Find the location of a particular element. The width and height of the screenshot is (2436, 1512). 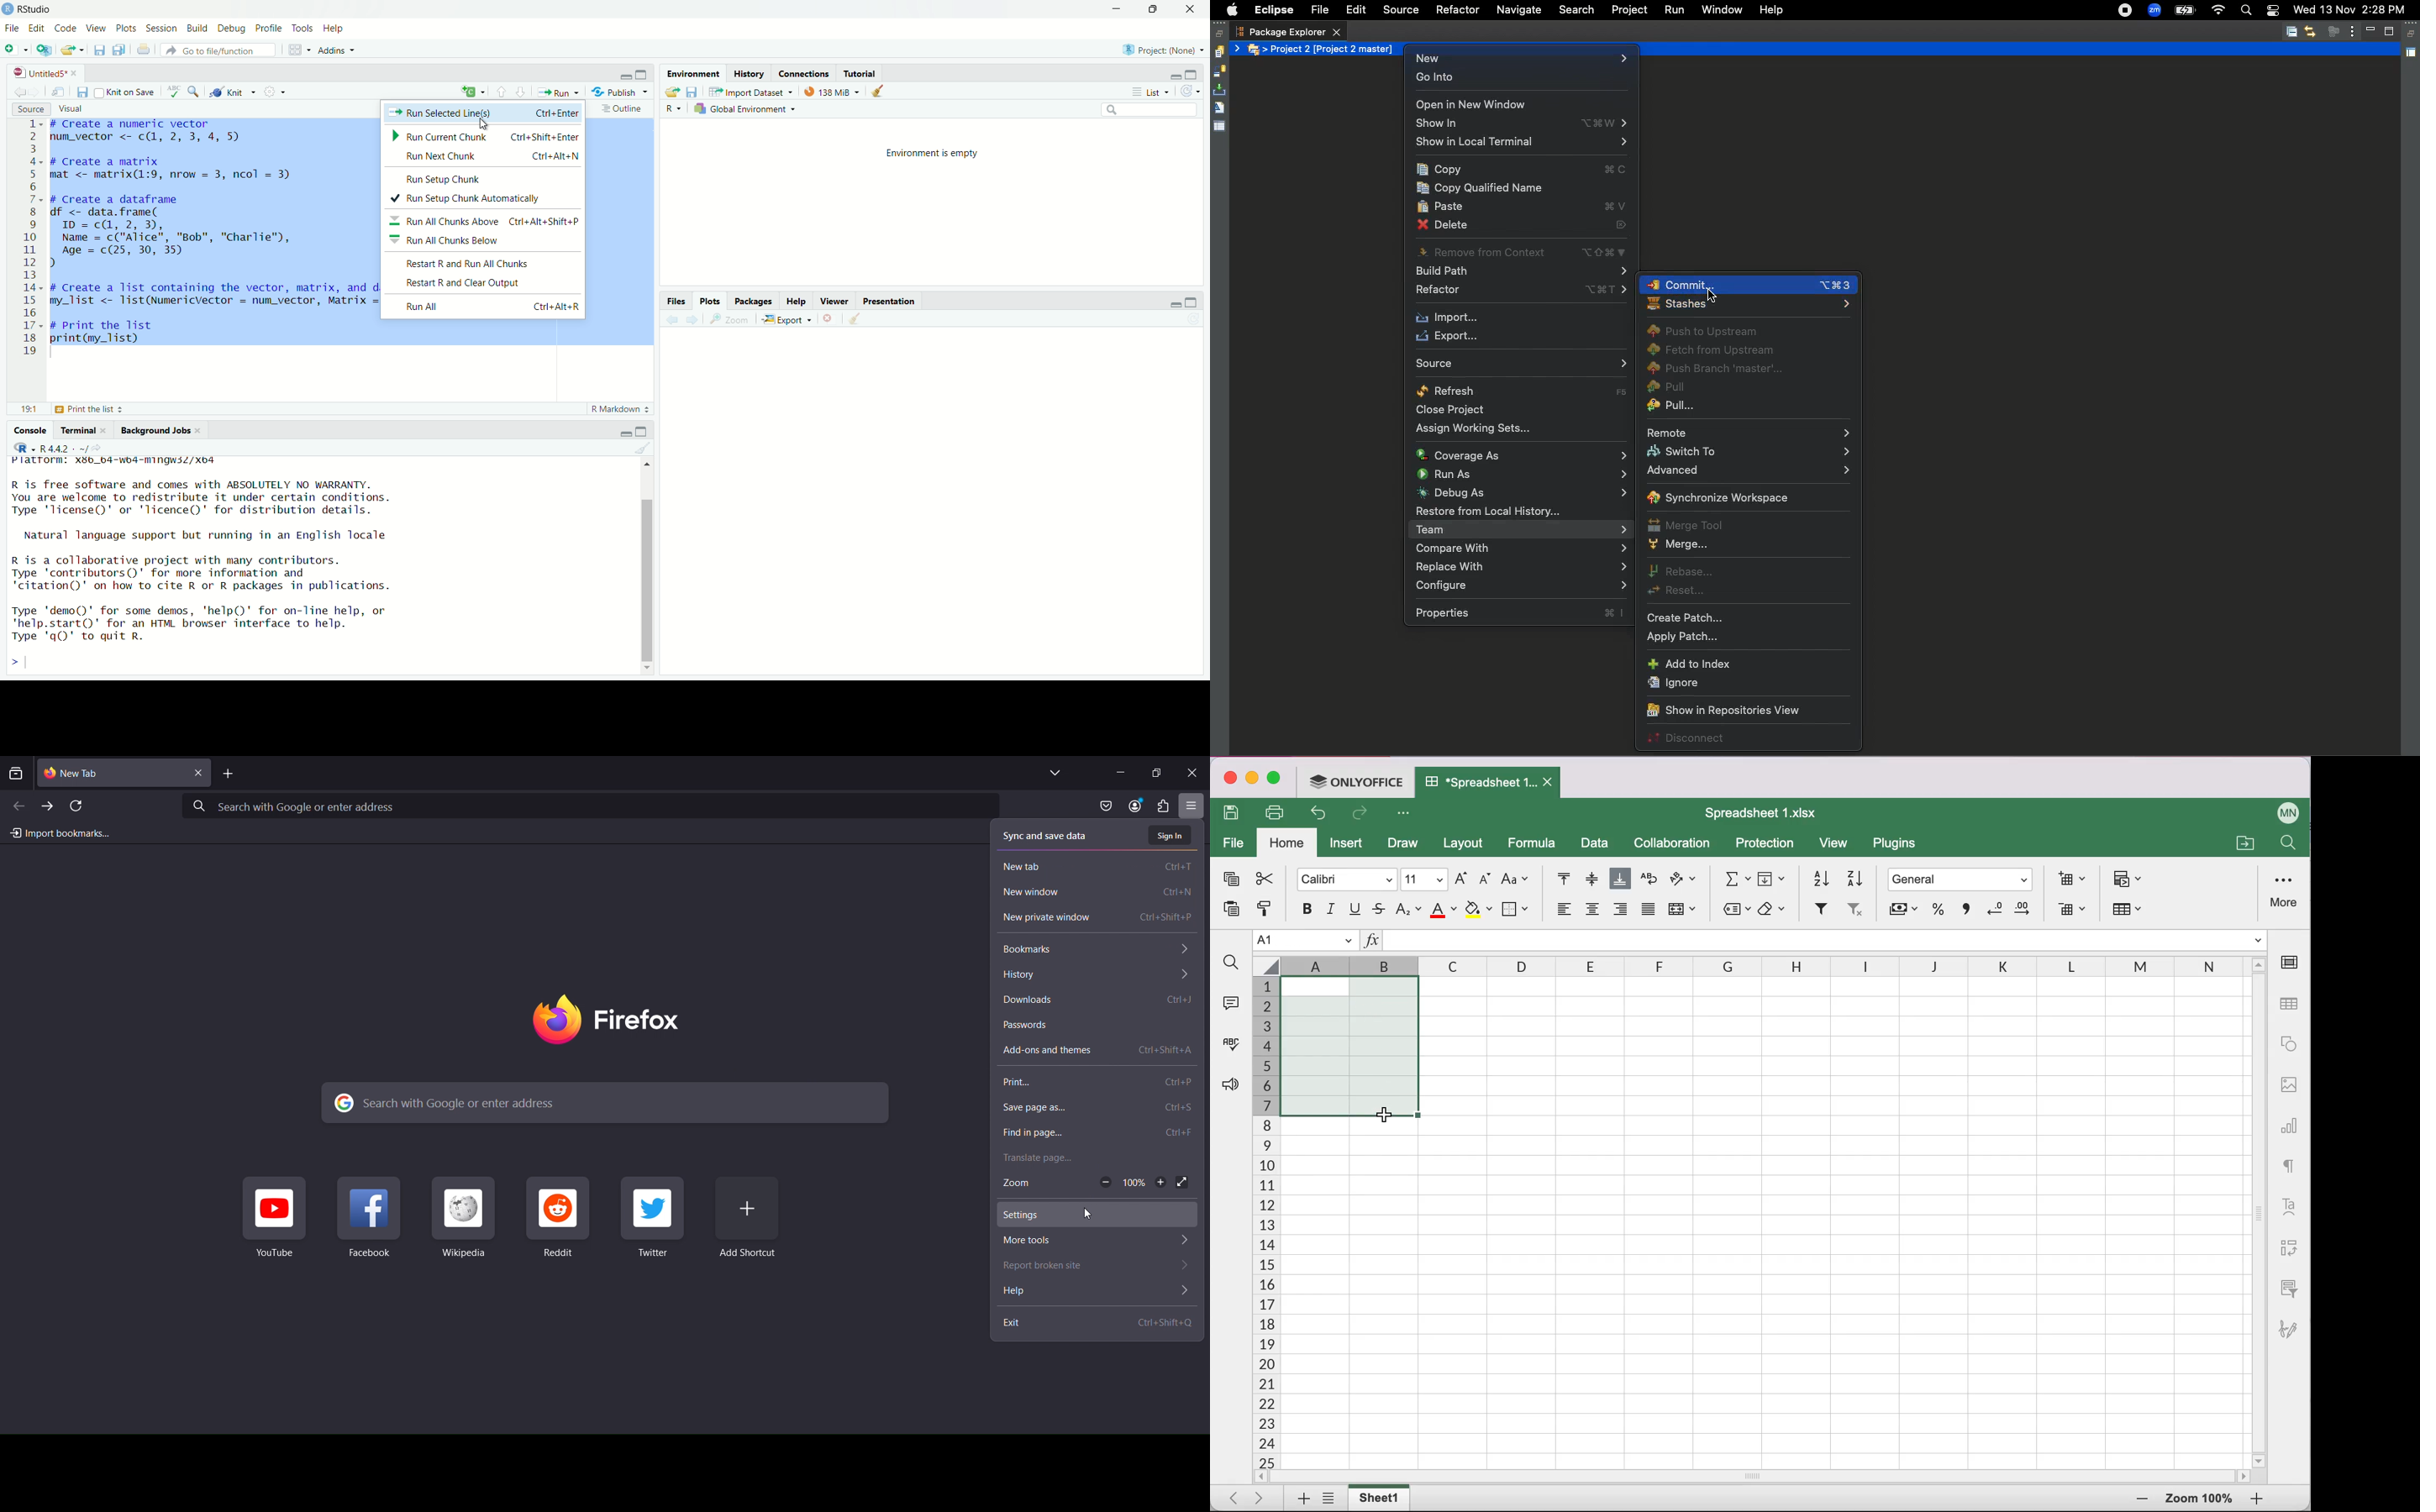

signature is located at coordinates (2293, 1324).